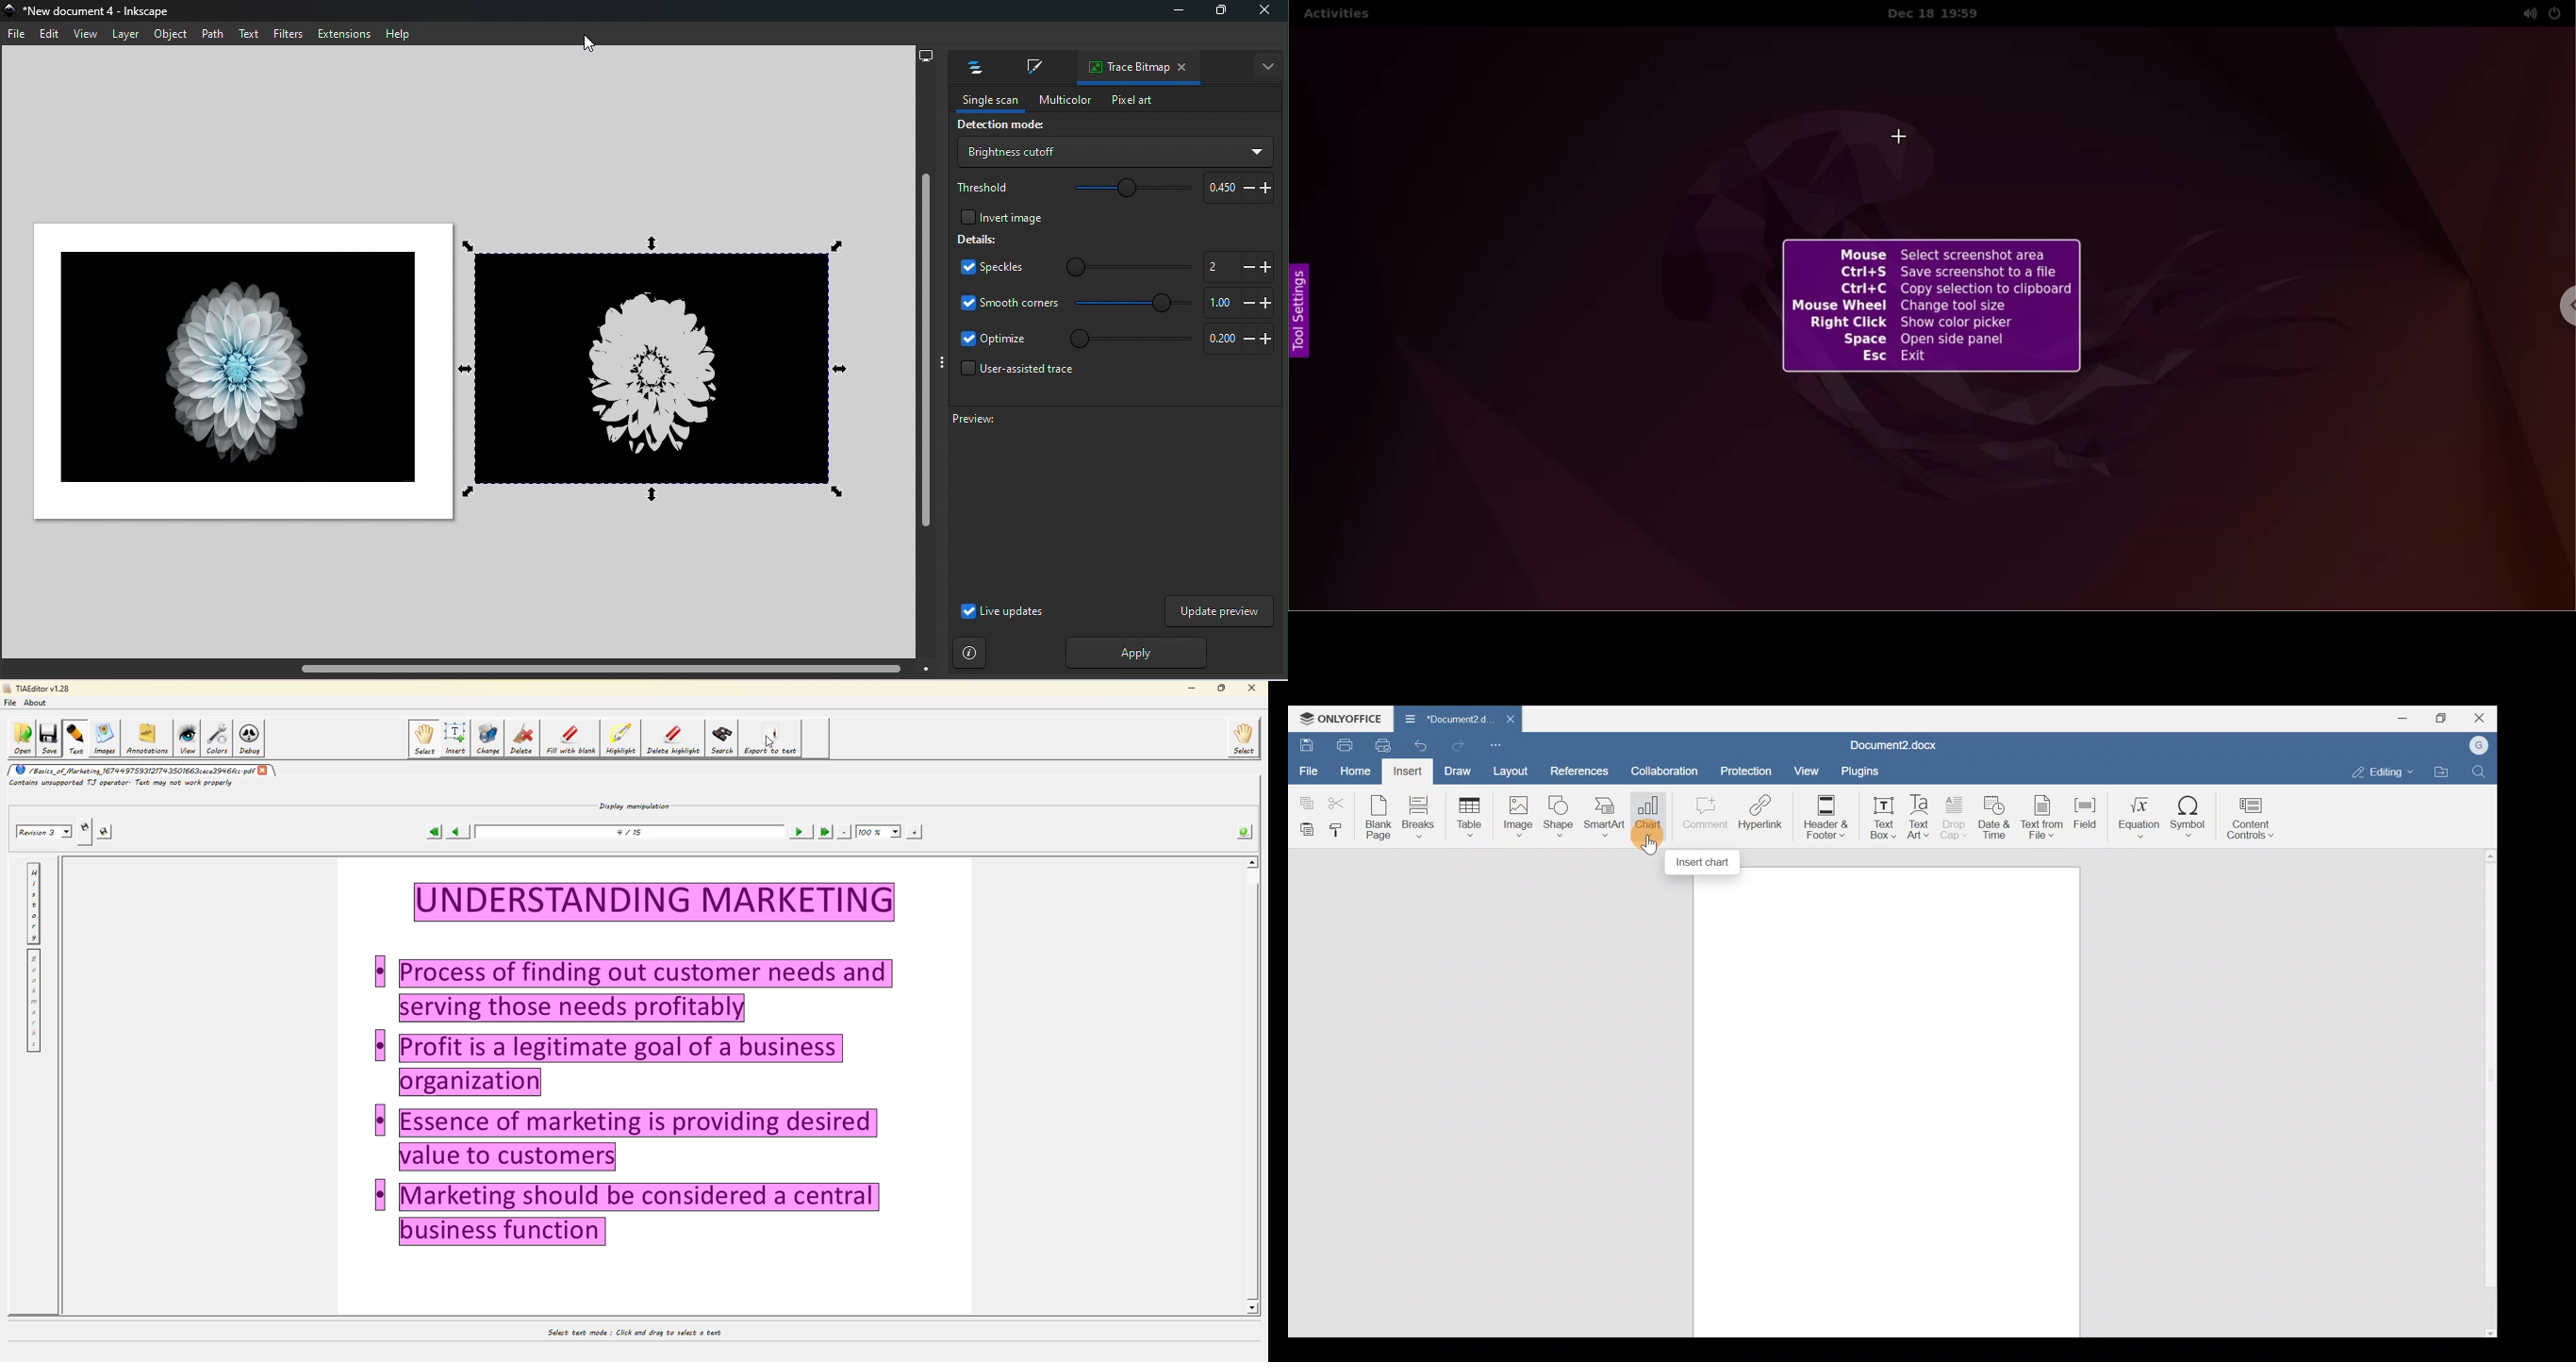 The height and width of the screenshot is (1372, 2576). What do you see at coordinates (1807, 770) in the screenshot?
I see `View` at bounding box center [1807, 770].